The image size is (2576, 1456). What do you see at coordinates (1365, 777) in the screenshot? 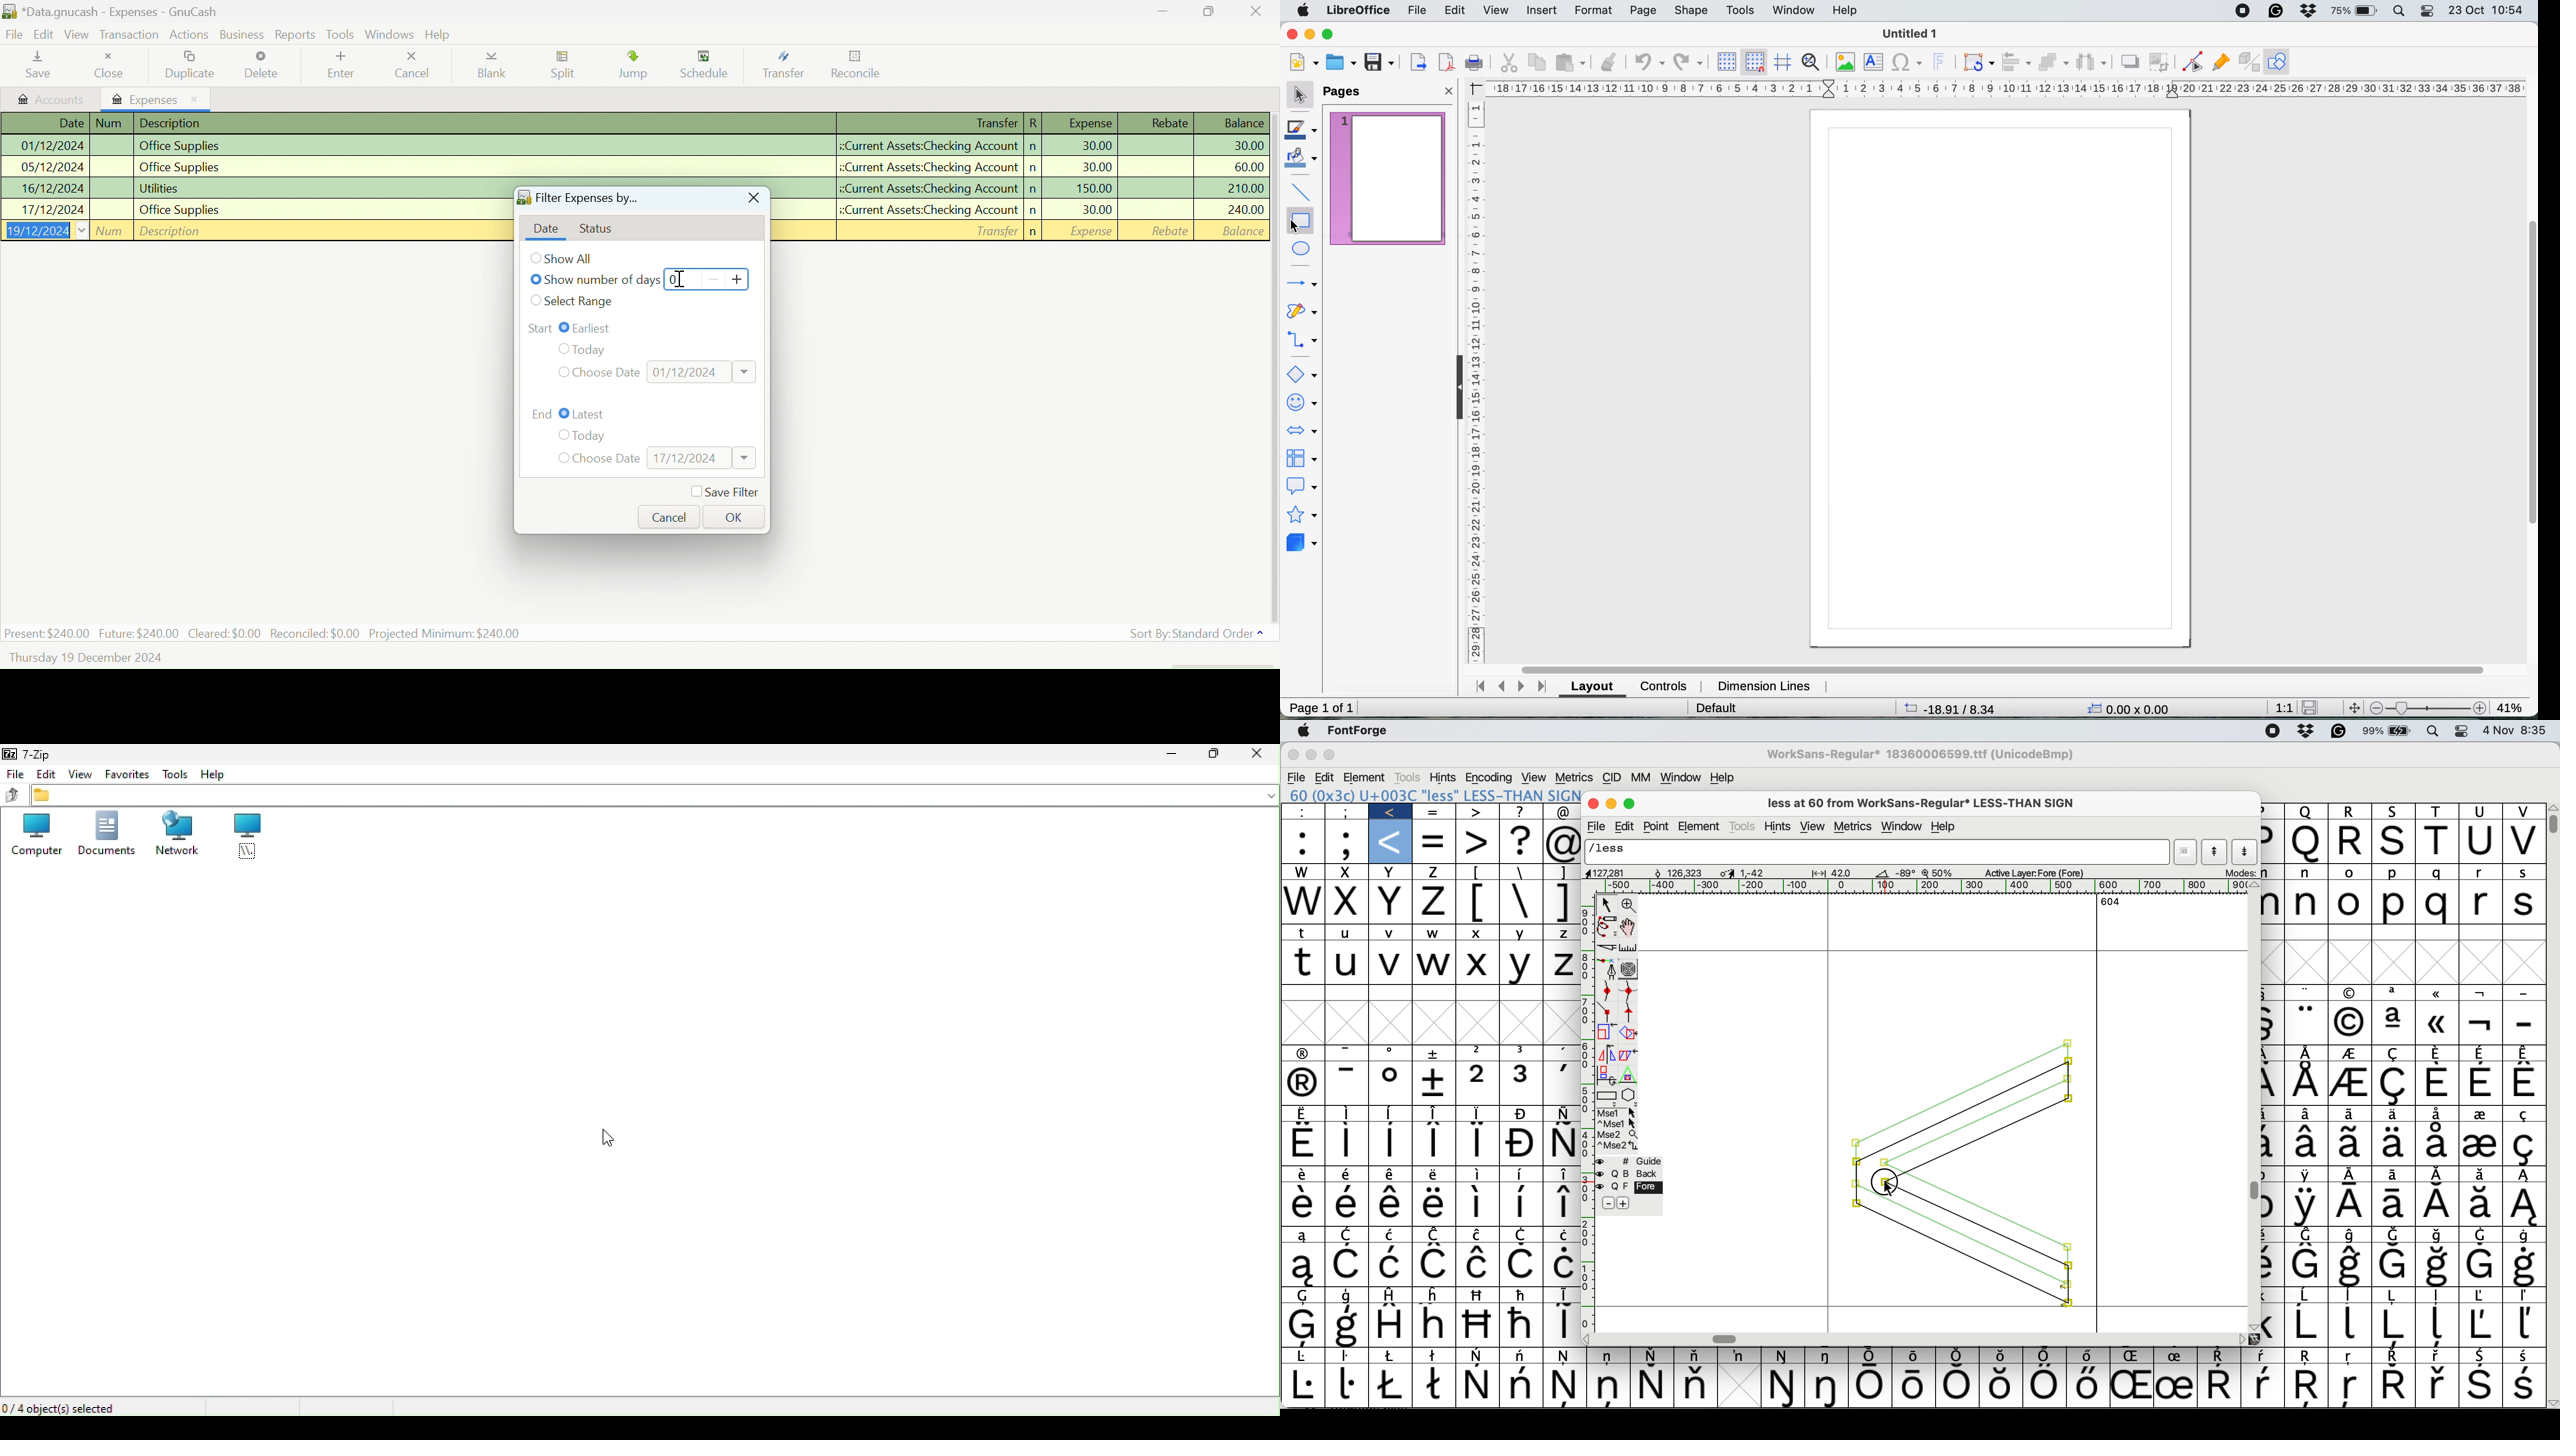
I see `element` at bounding box center [1365, 777].